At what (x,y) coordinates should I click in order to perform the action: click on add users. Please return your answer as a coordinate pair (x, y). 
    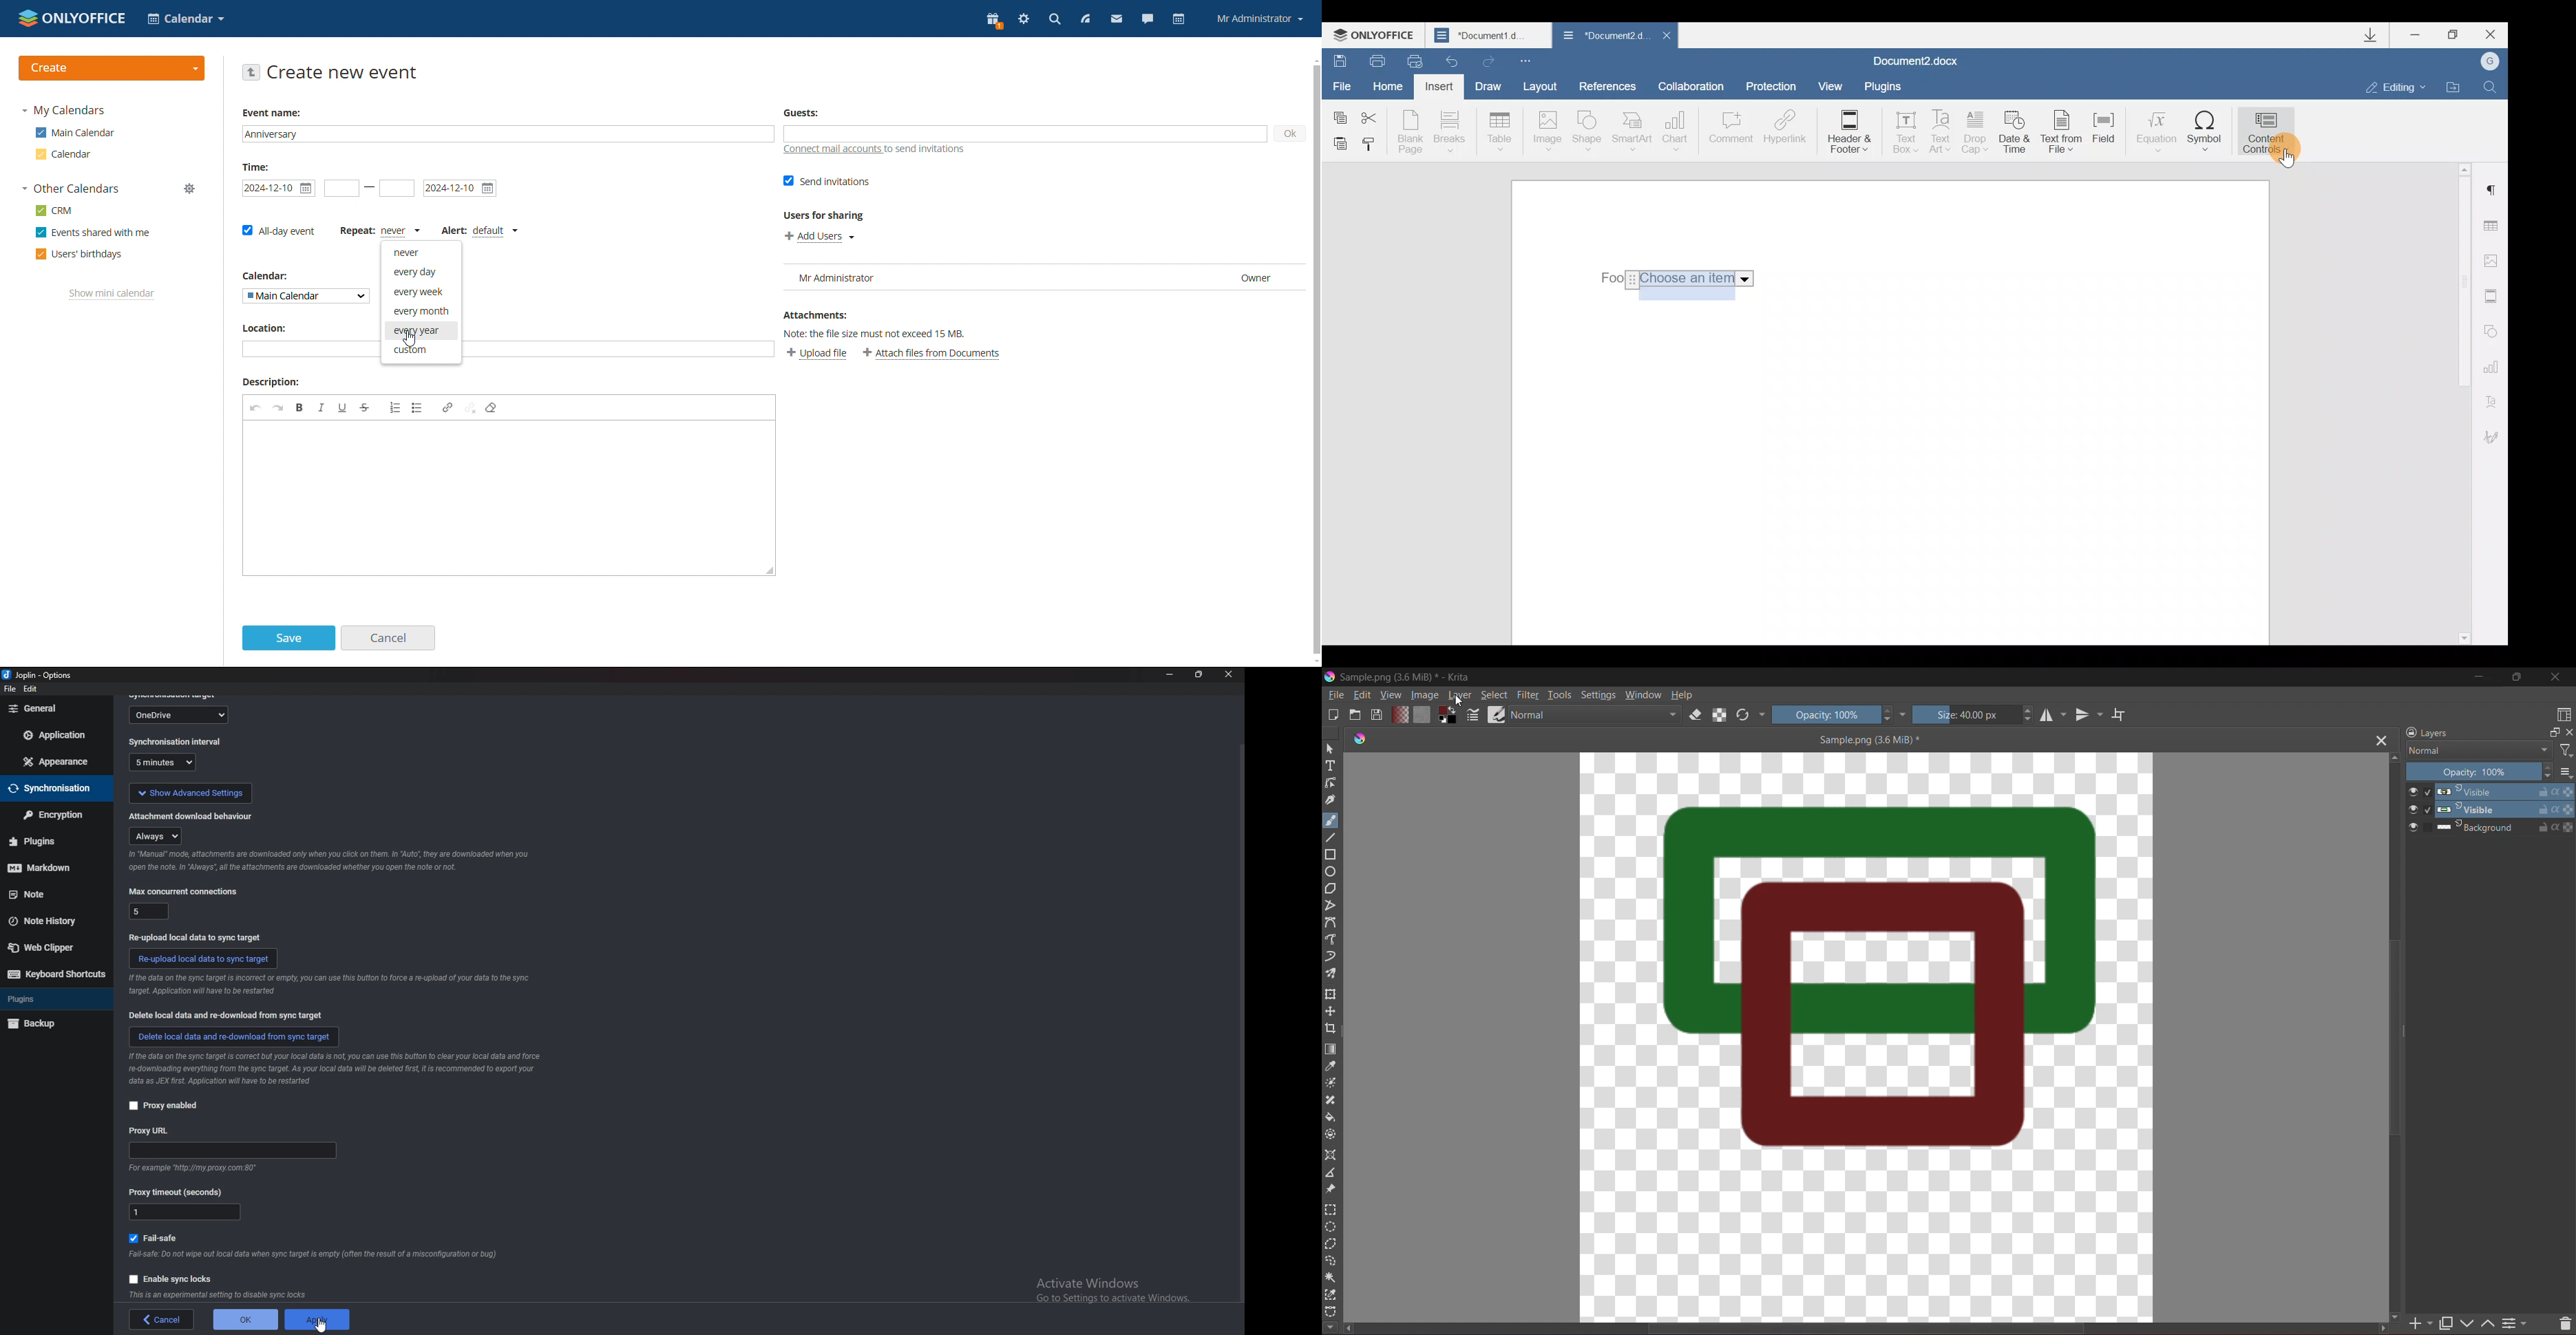
    Looking at the image, I should click on (820, 236).